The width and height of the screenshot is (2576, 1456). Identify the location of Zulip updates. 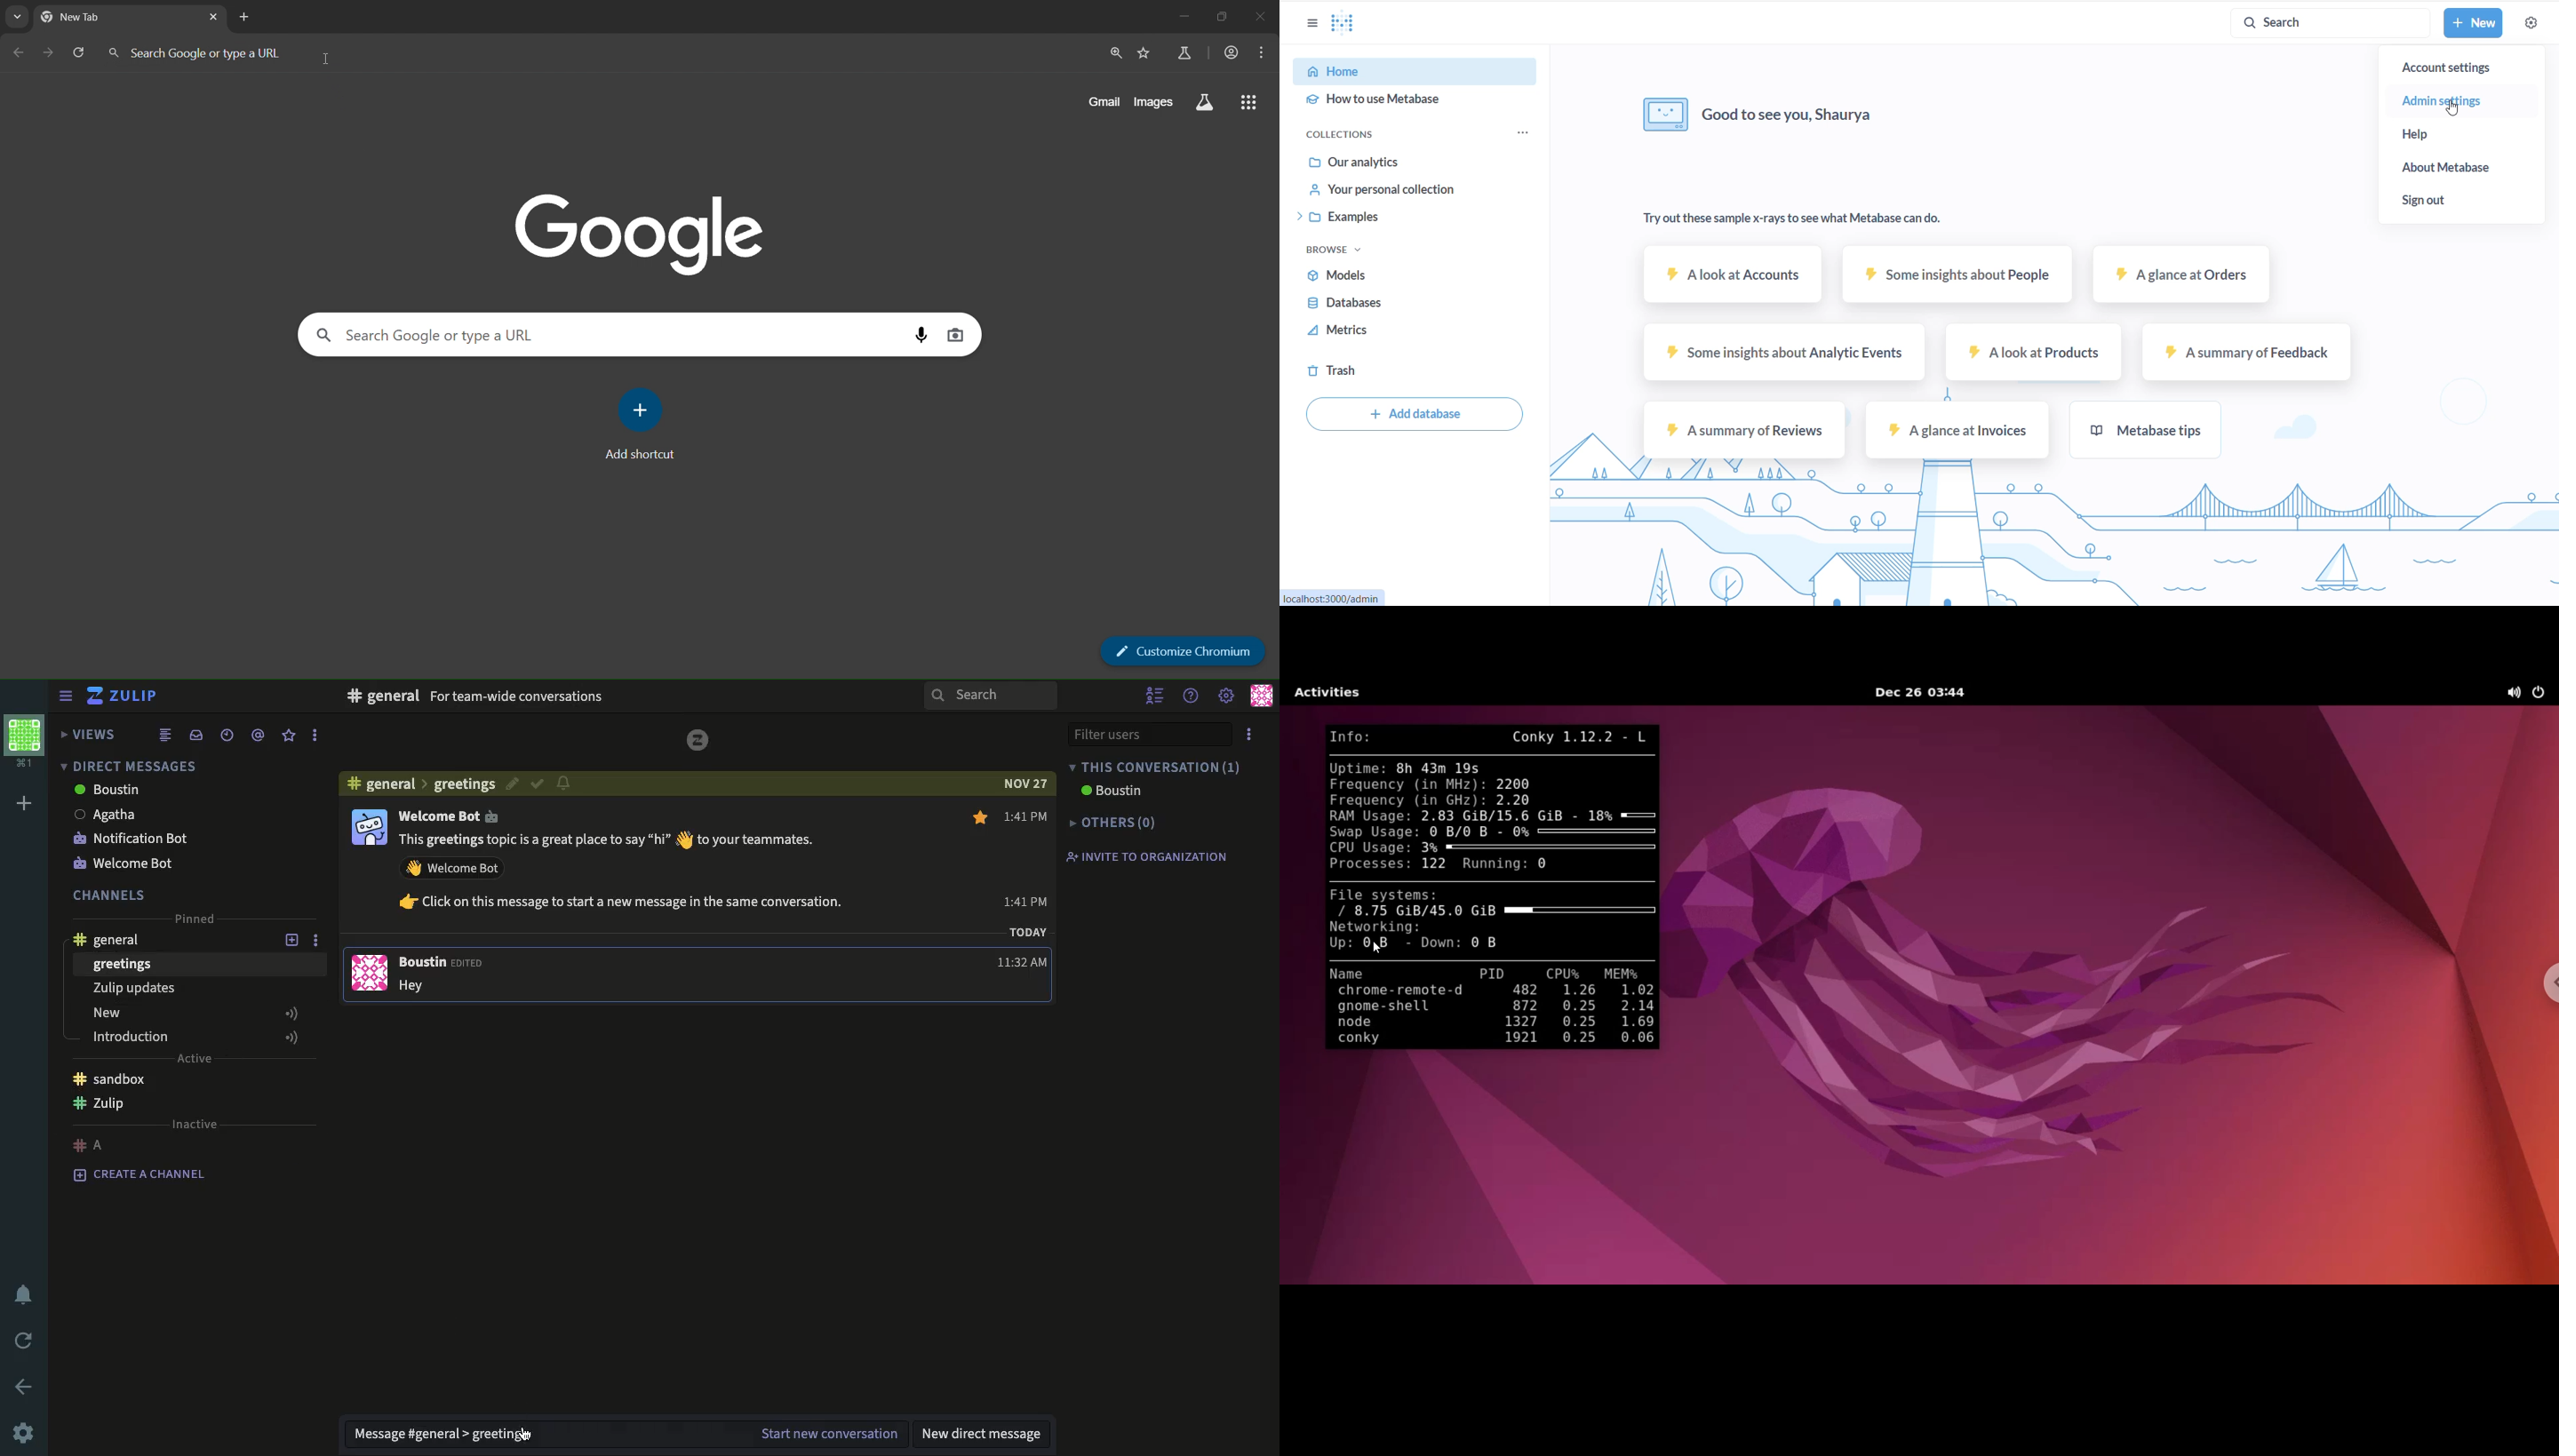
(132, 988).